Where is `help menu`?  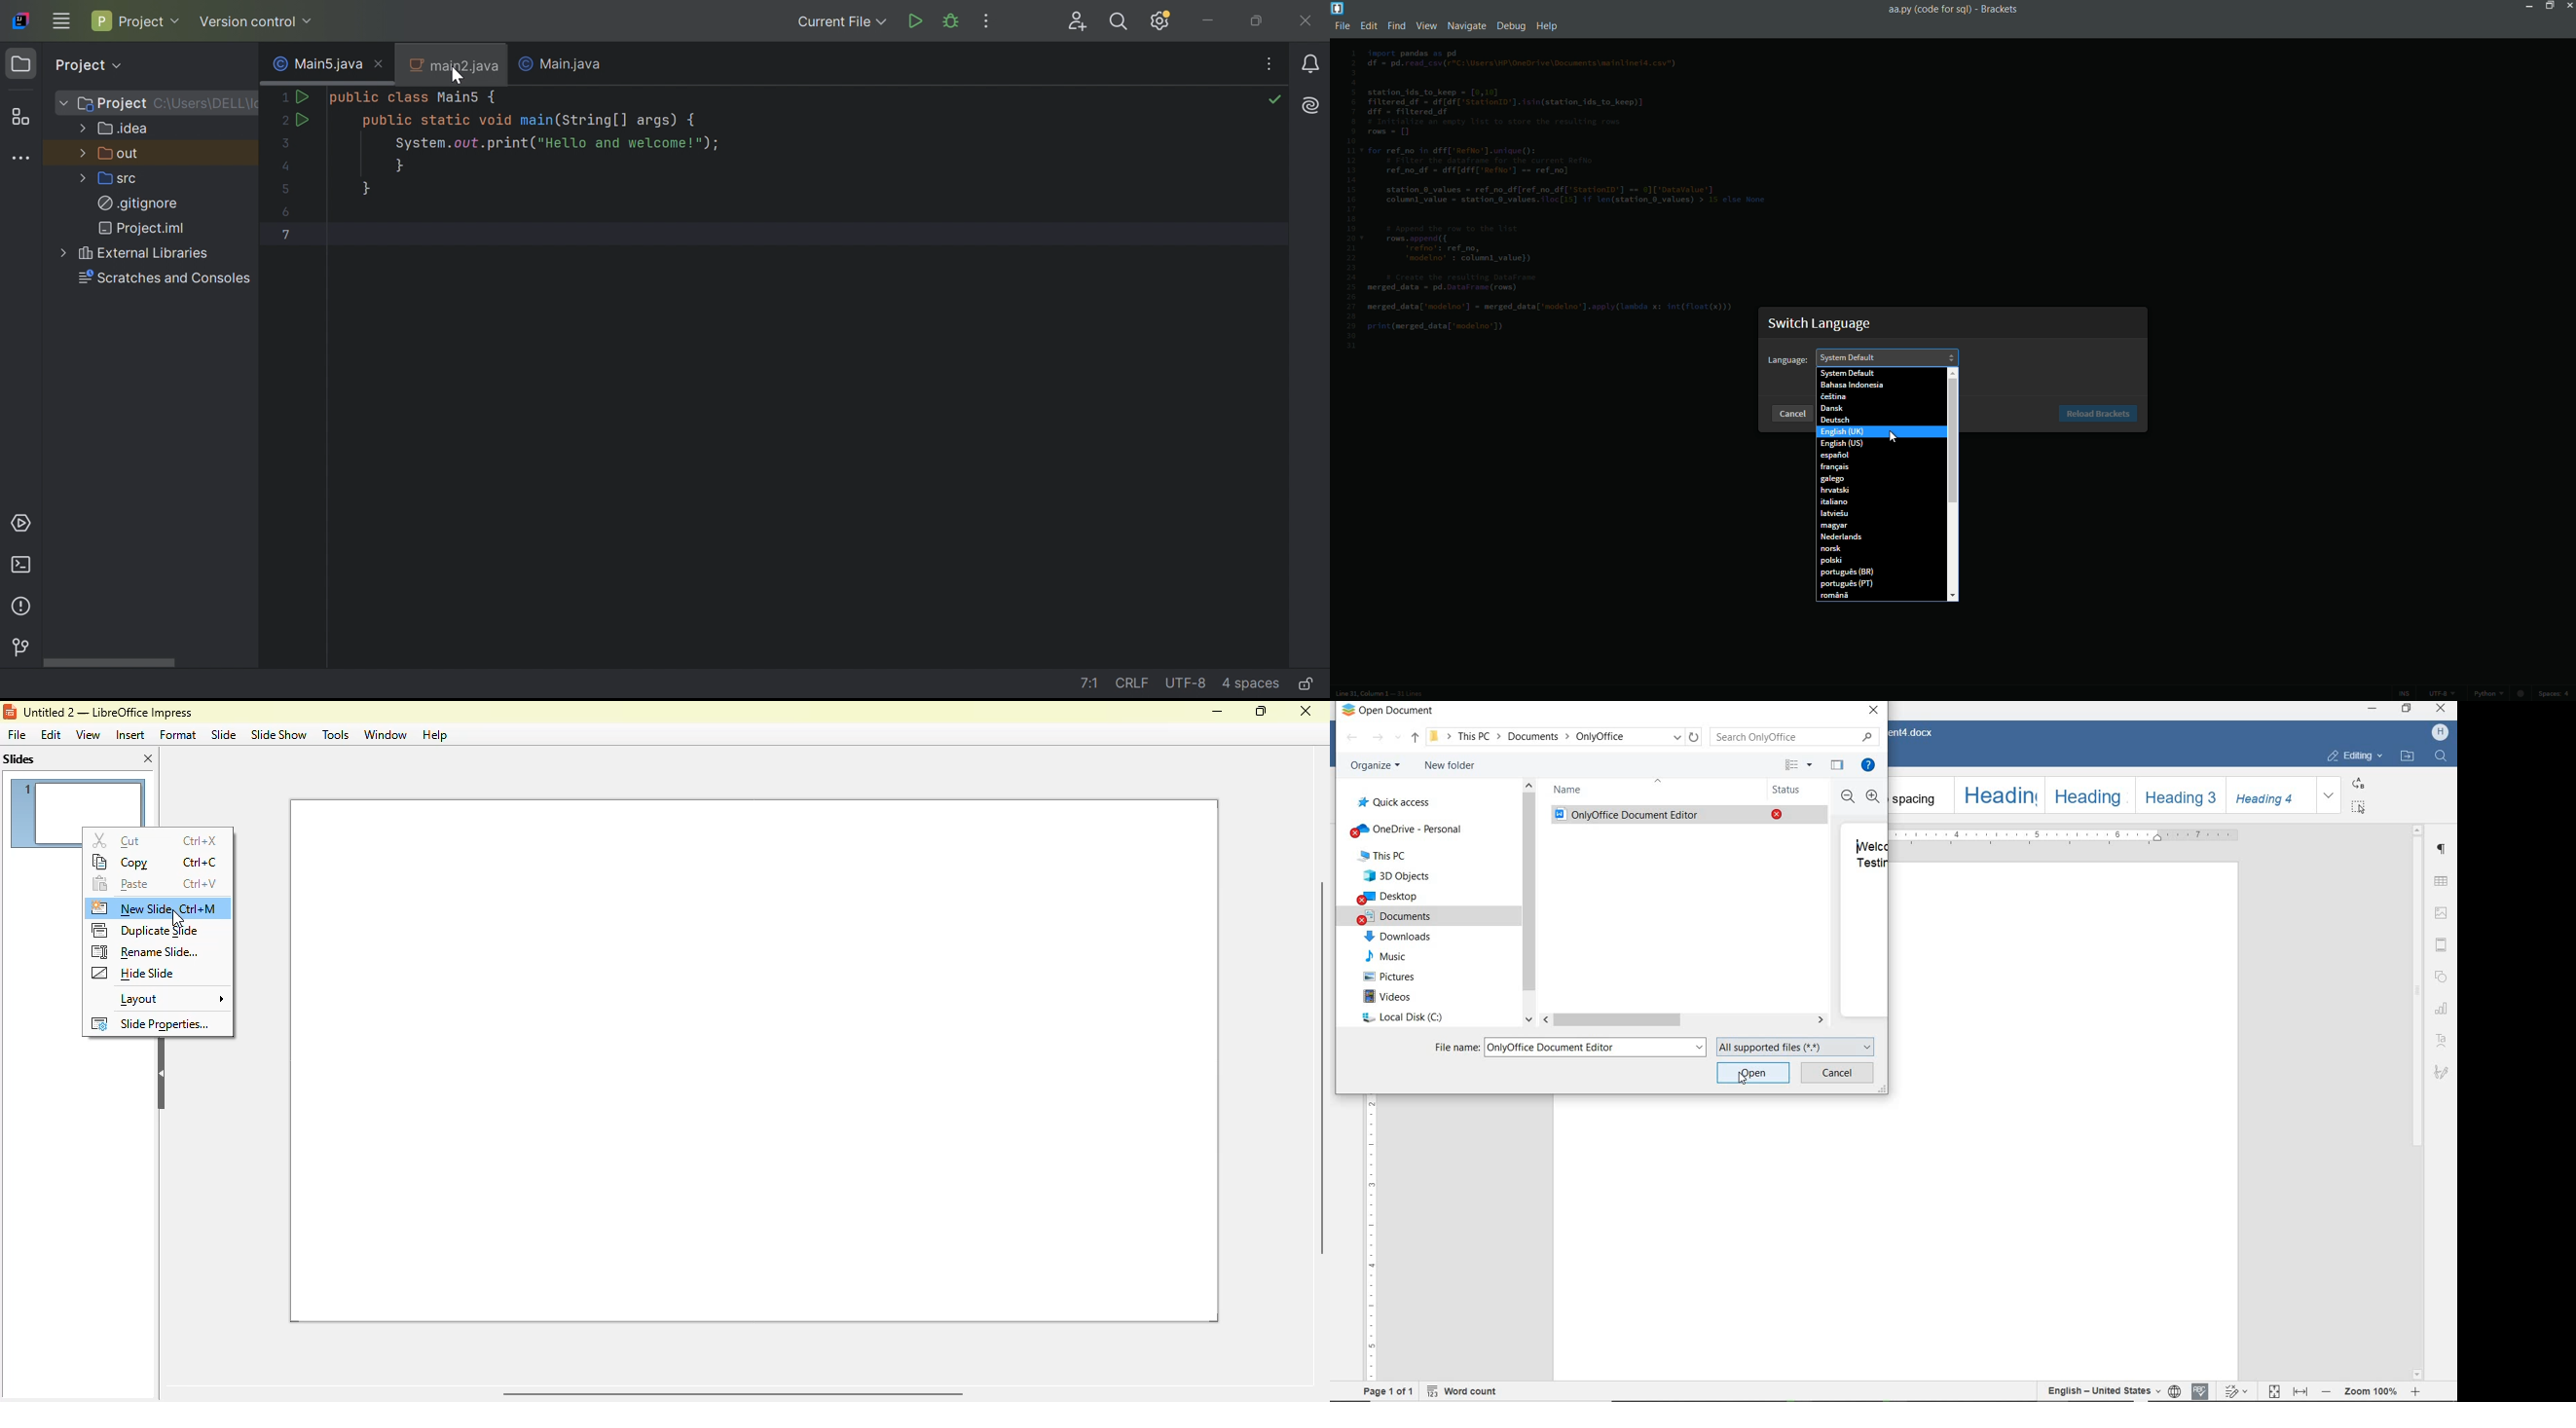
help menu is located at coordinates (1549, 27).